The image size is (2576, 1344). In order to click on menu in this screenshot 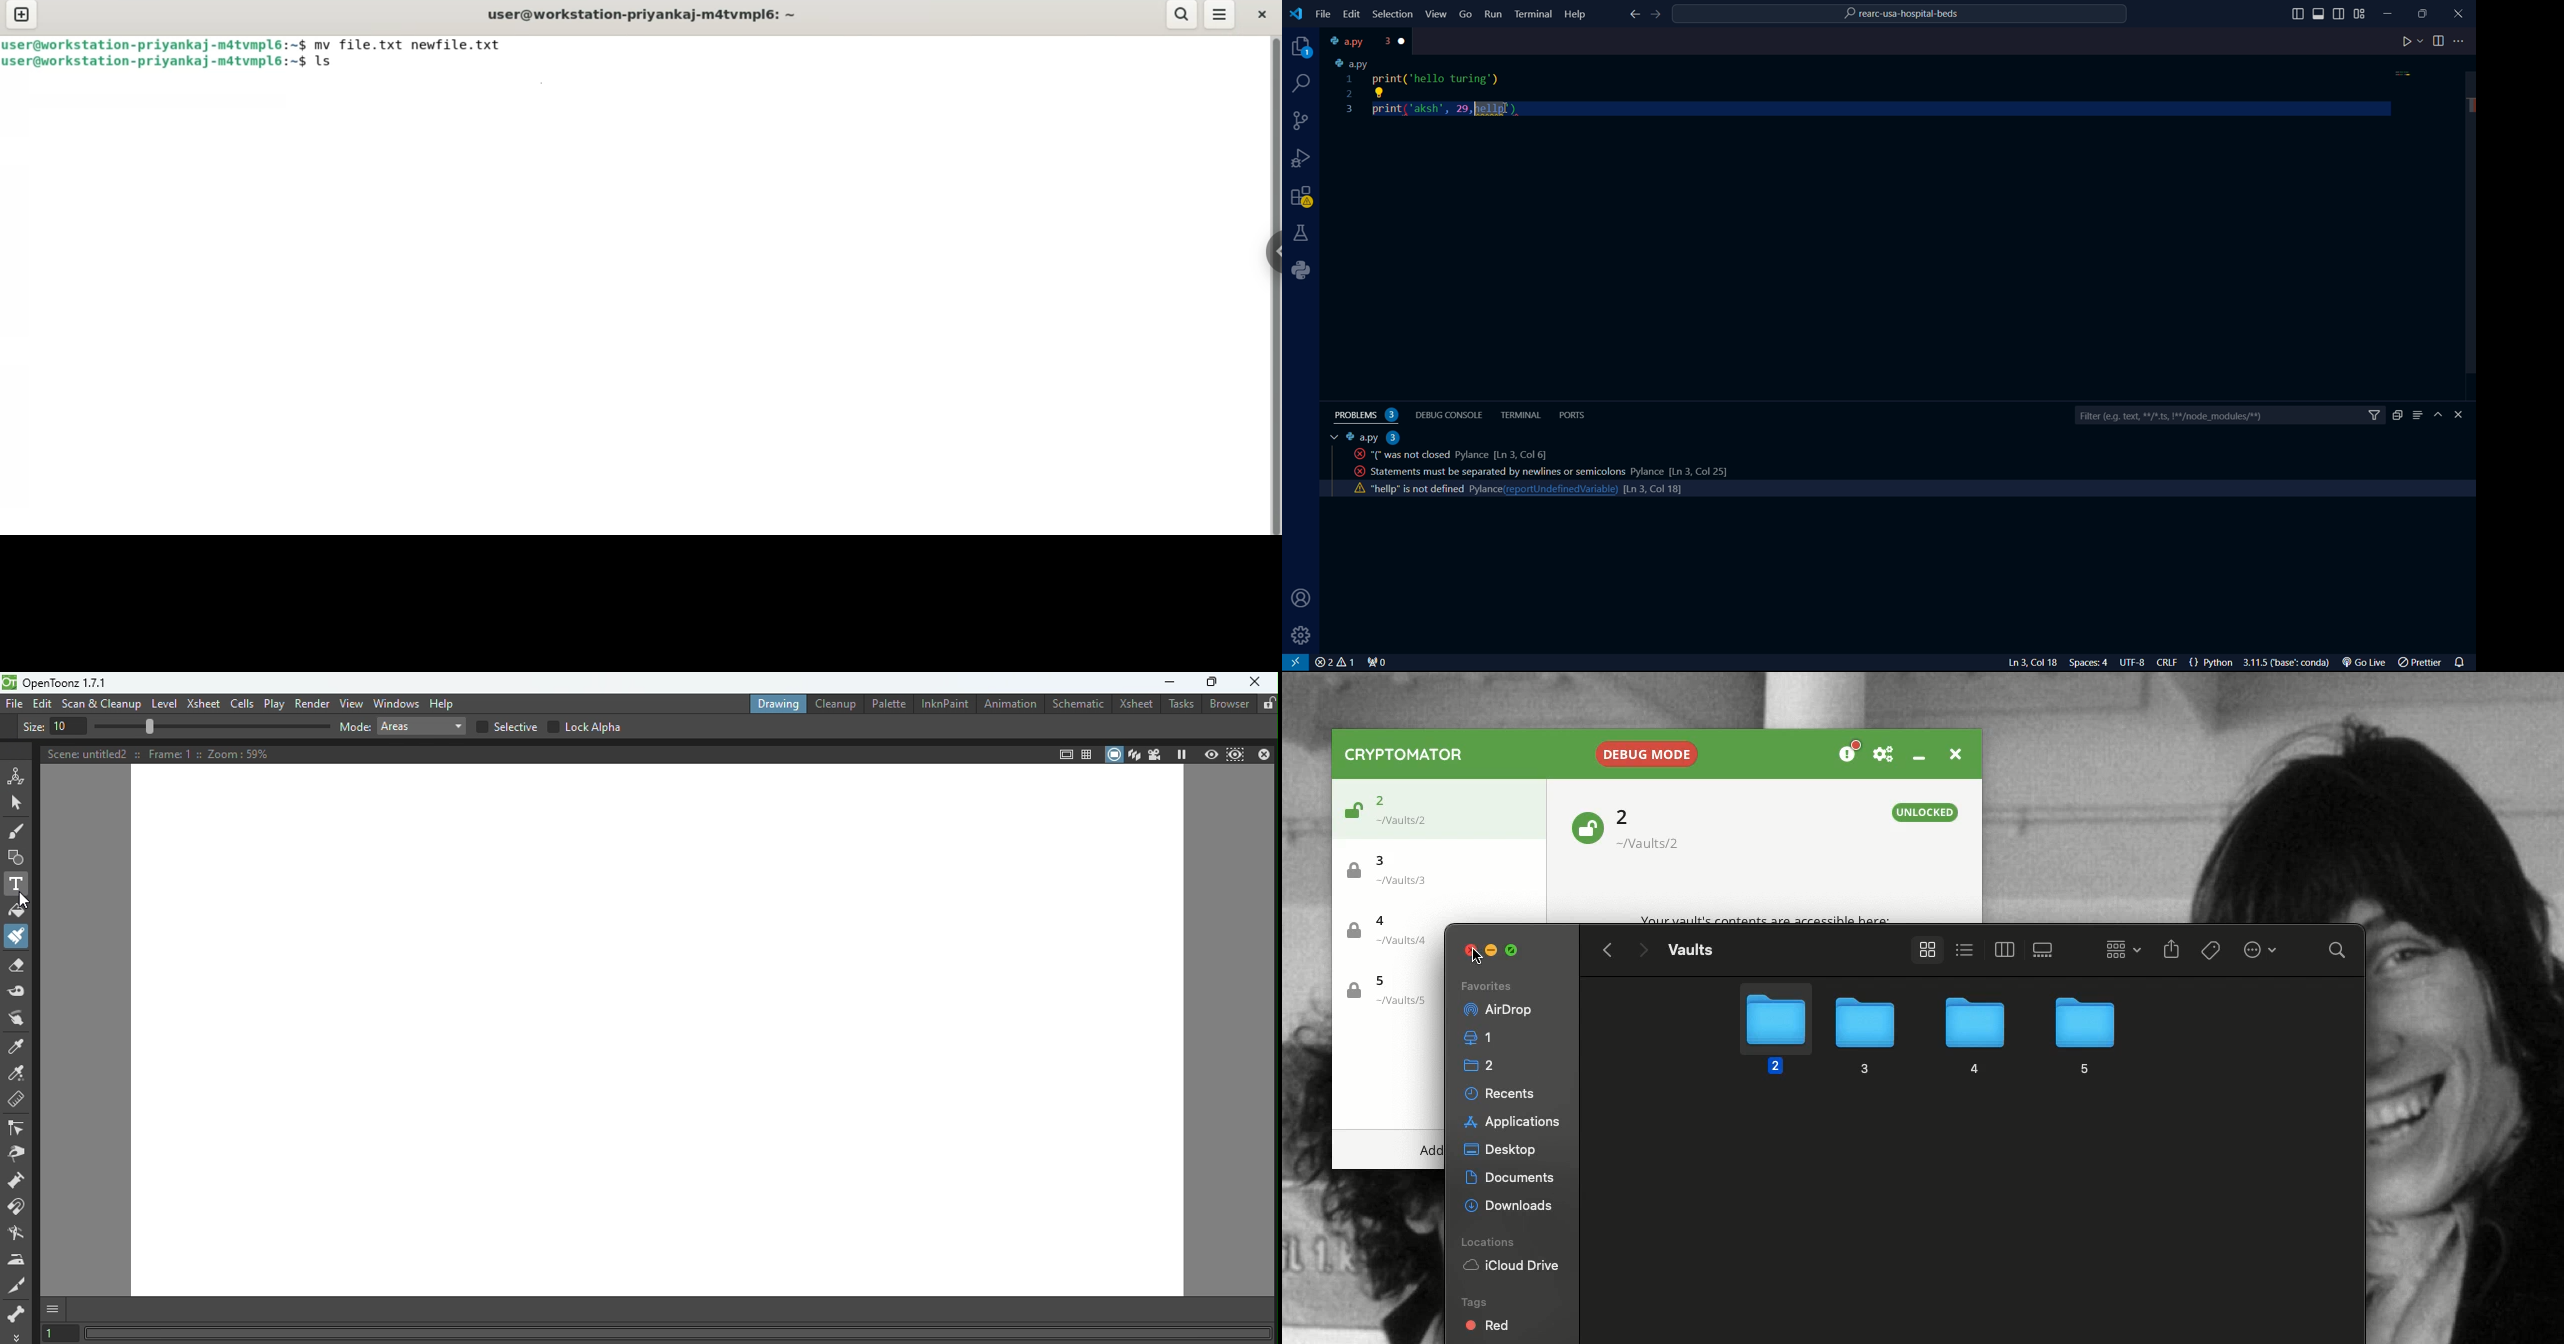, I will do `click(1221, 16)`.